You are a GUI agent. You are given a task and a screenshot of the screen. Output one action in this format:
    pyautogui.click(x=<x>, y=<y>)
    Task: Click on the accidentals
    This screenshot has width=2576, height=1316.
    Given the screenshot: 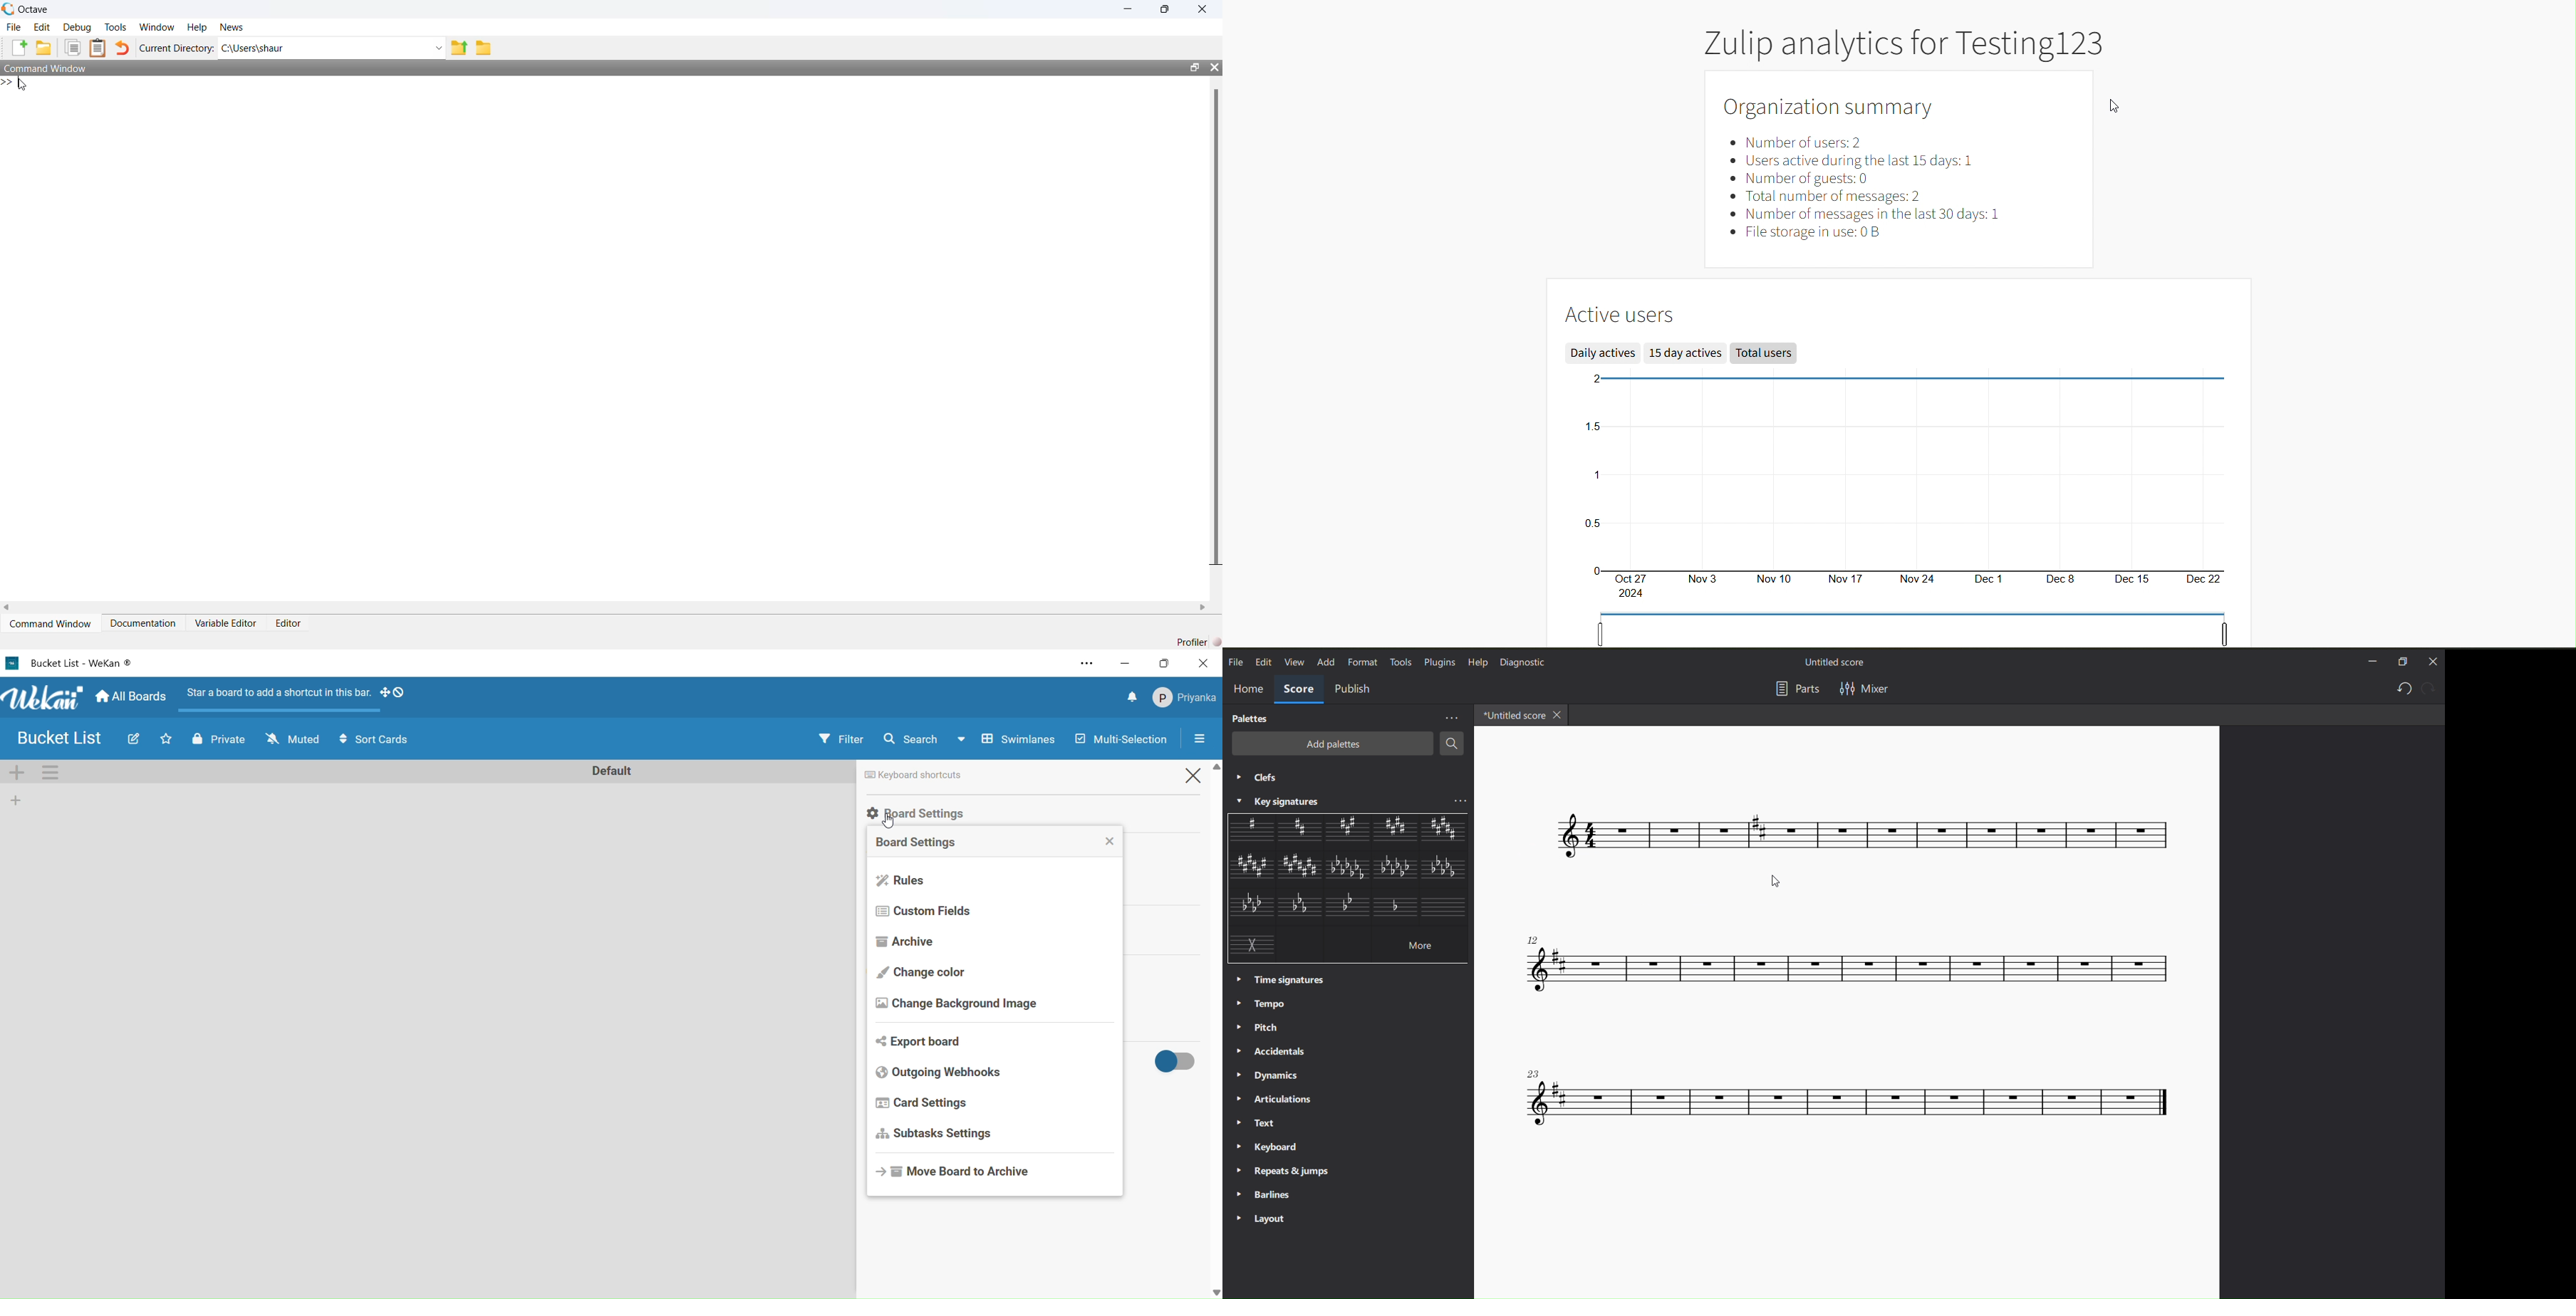 What is the action you would take?
    pyautogui.click(x=1275, y=1051)
    